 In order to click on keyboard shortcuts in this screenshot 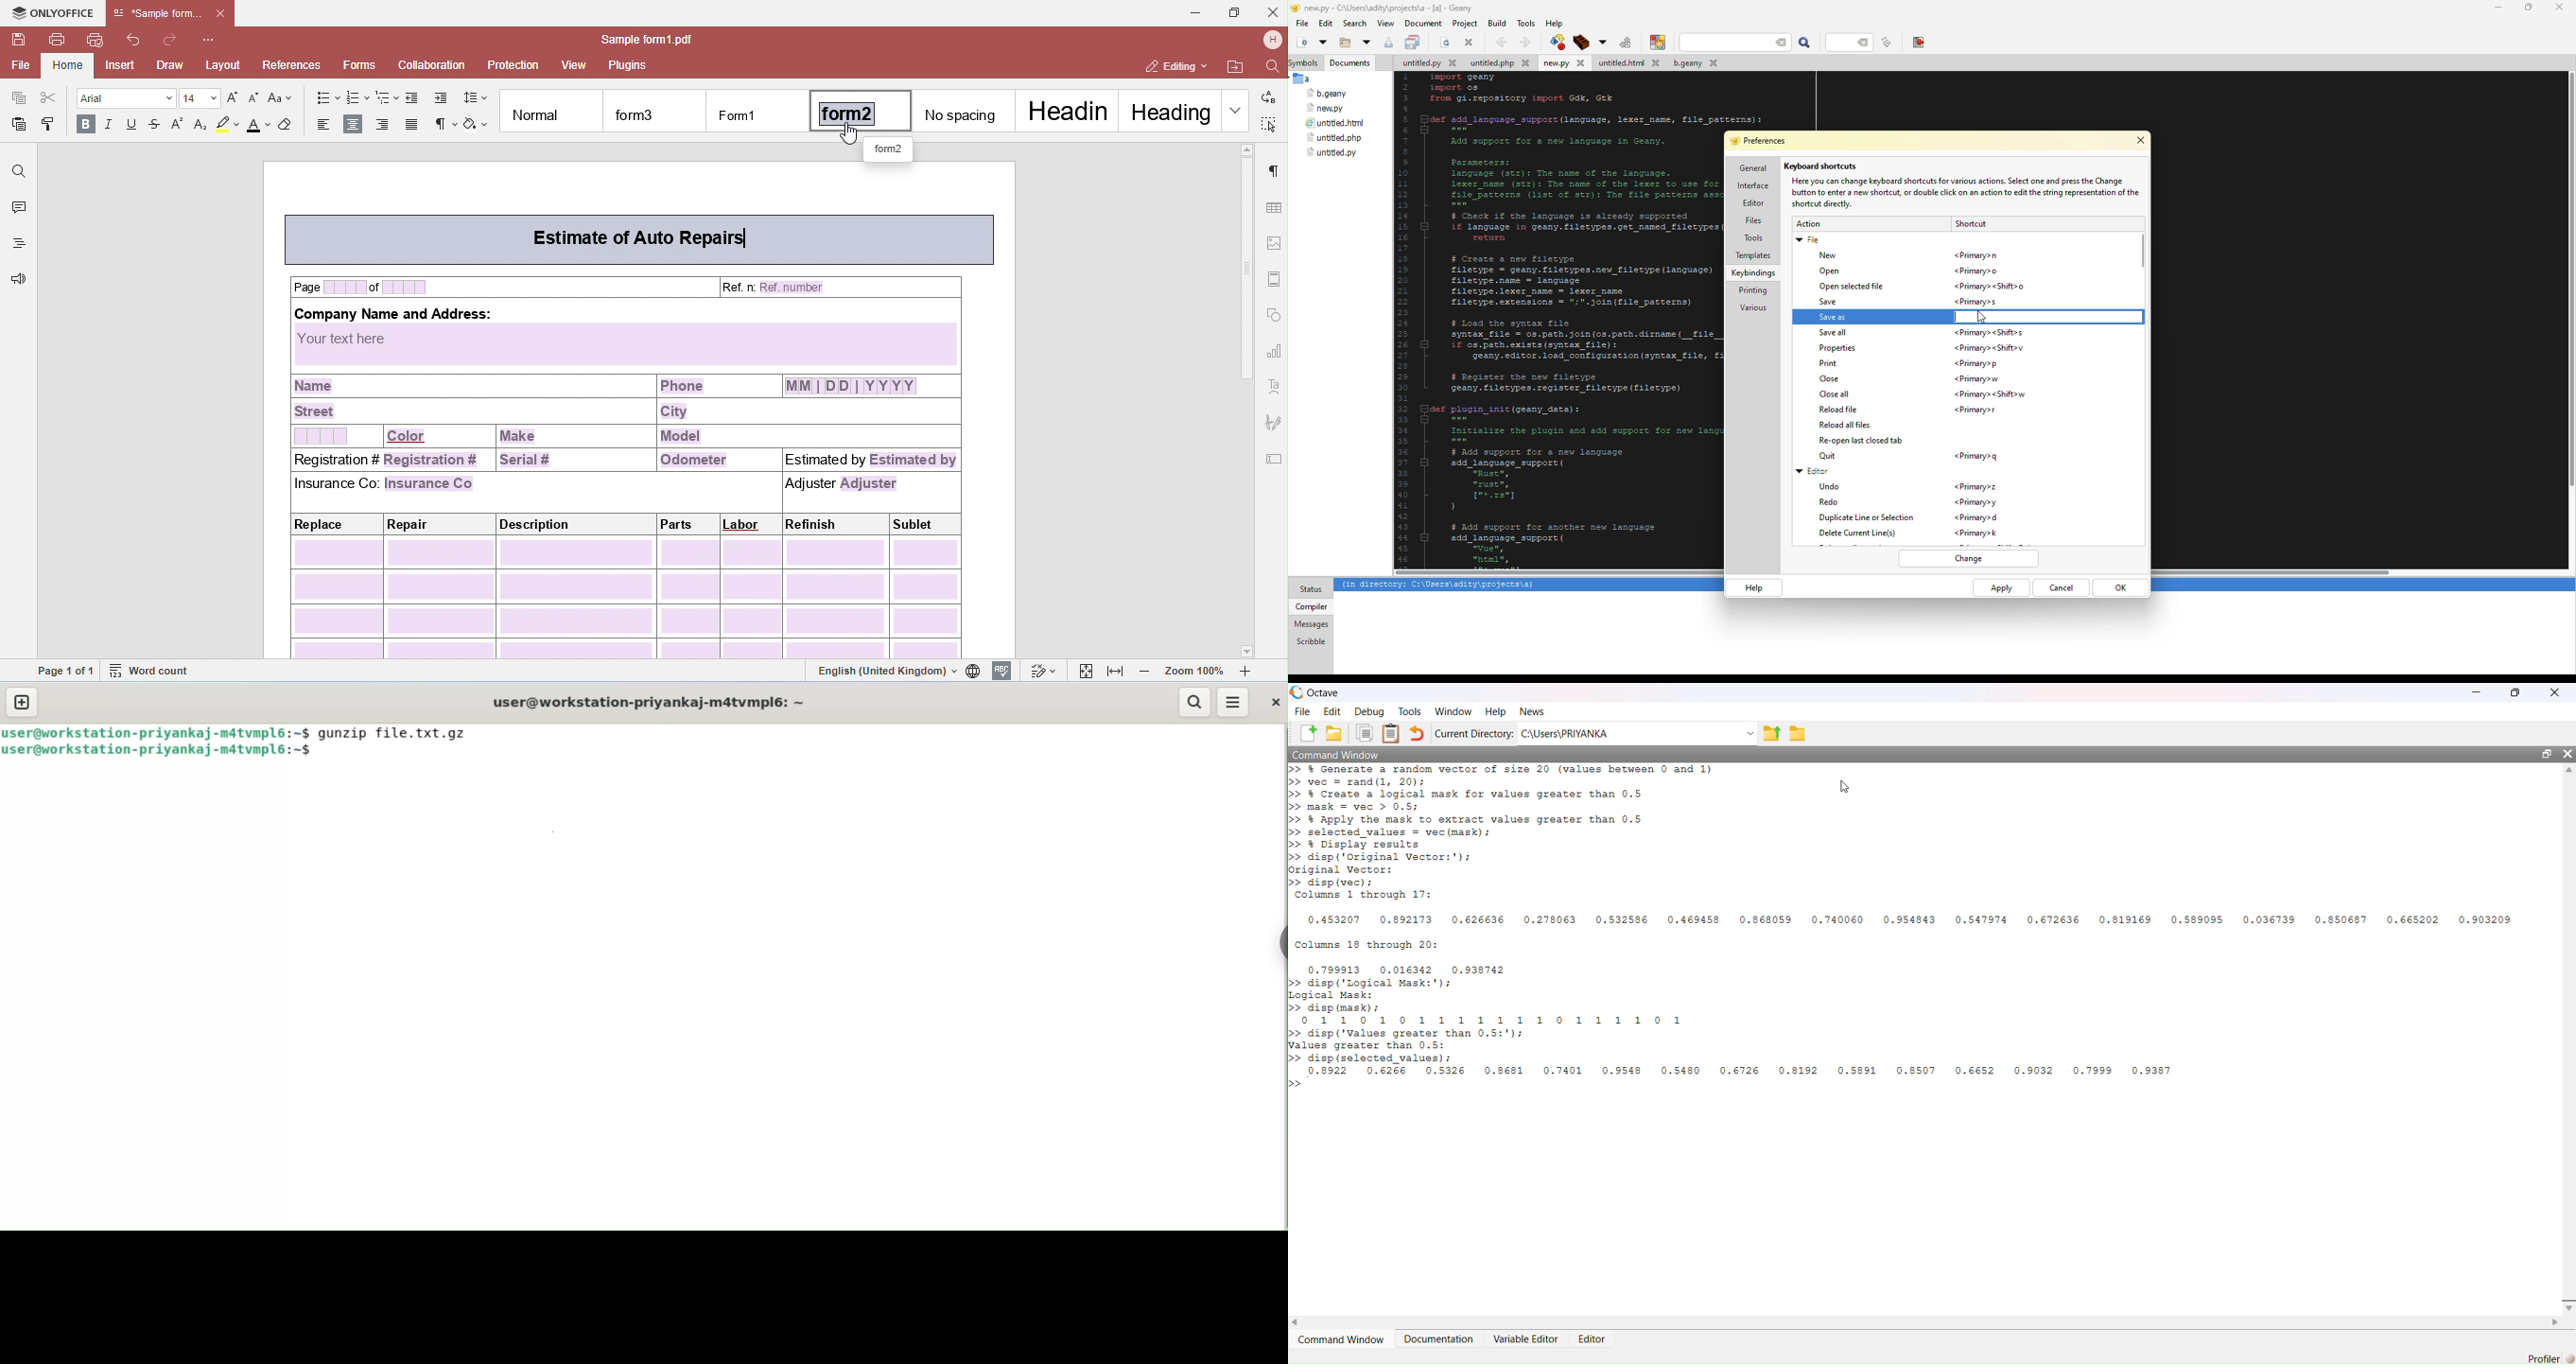, I will do `click(1822, 166)`.